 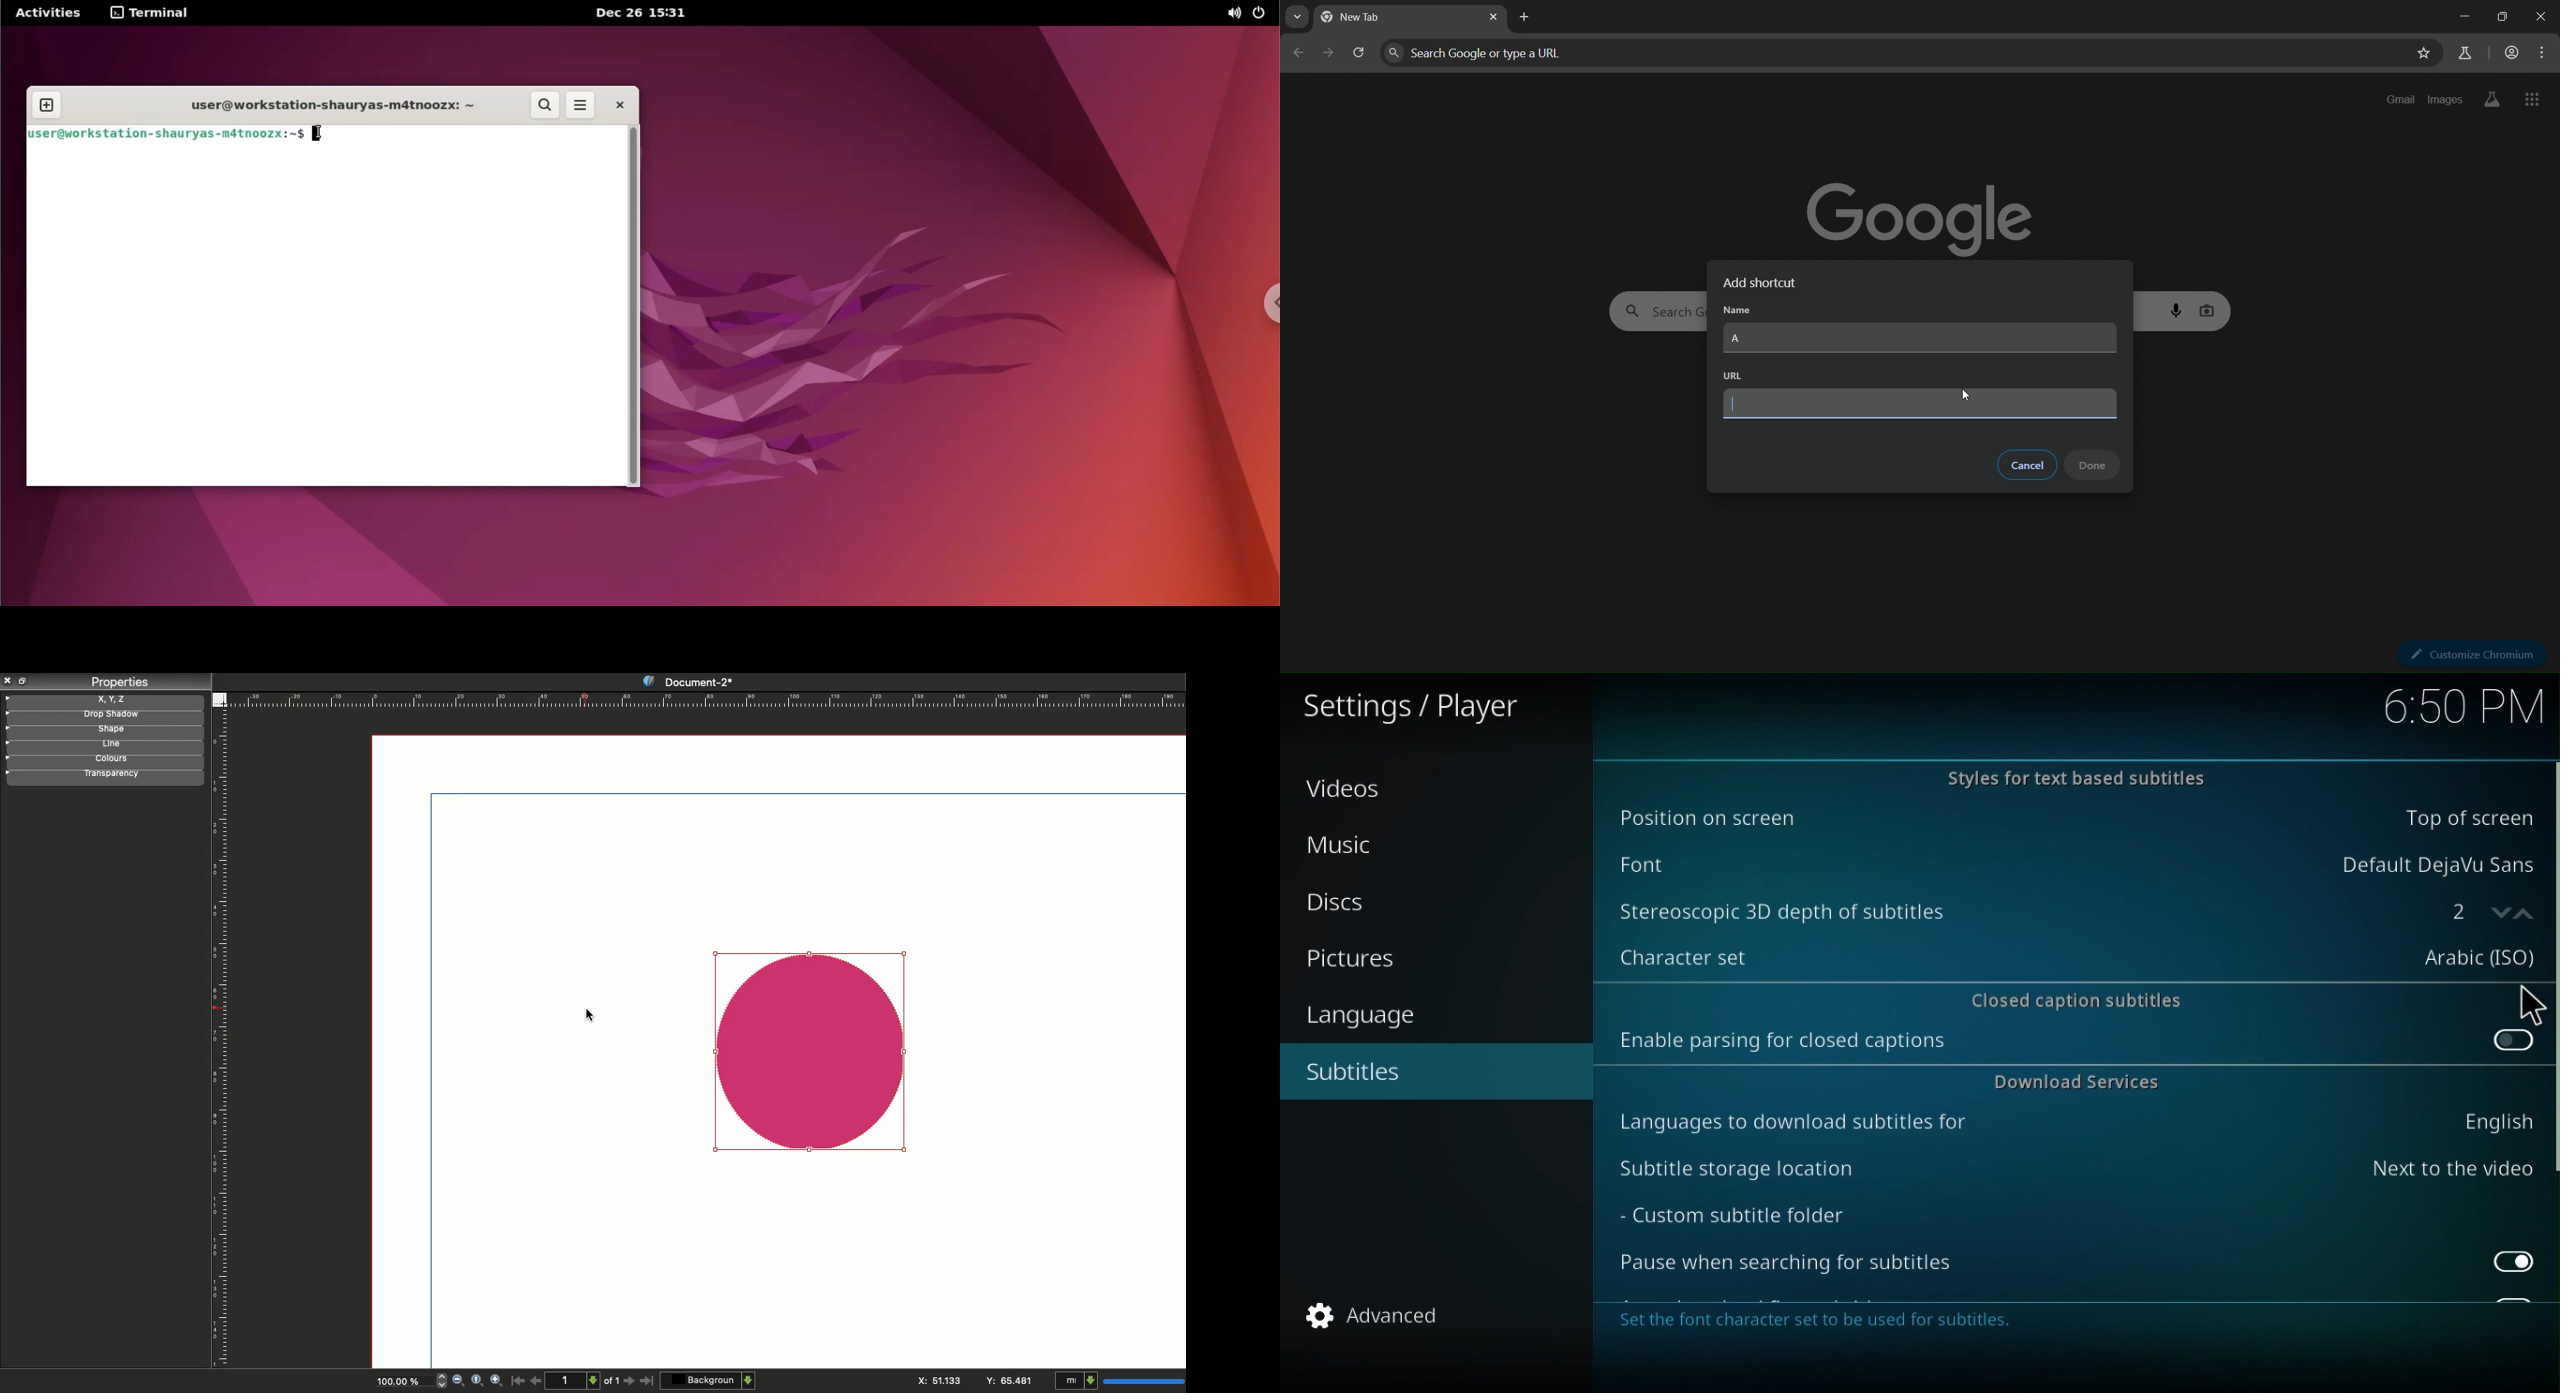 I want to click on Properties, so click(x=119, y=682).